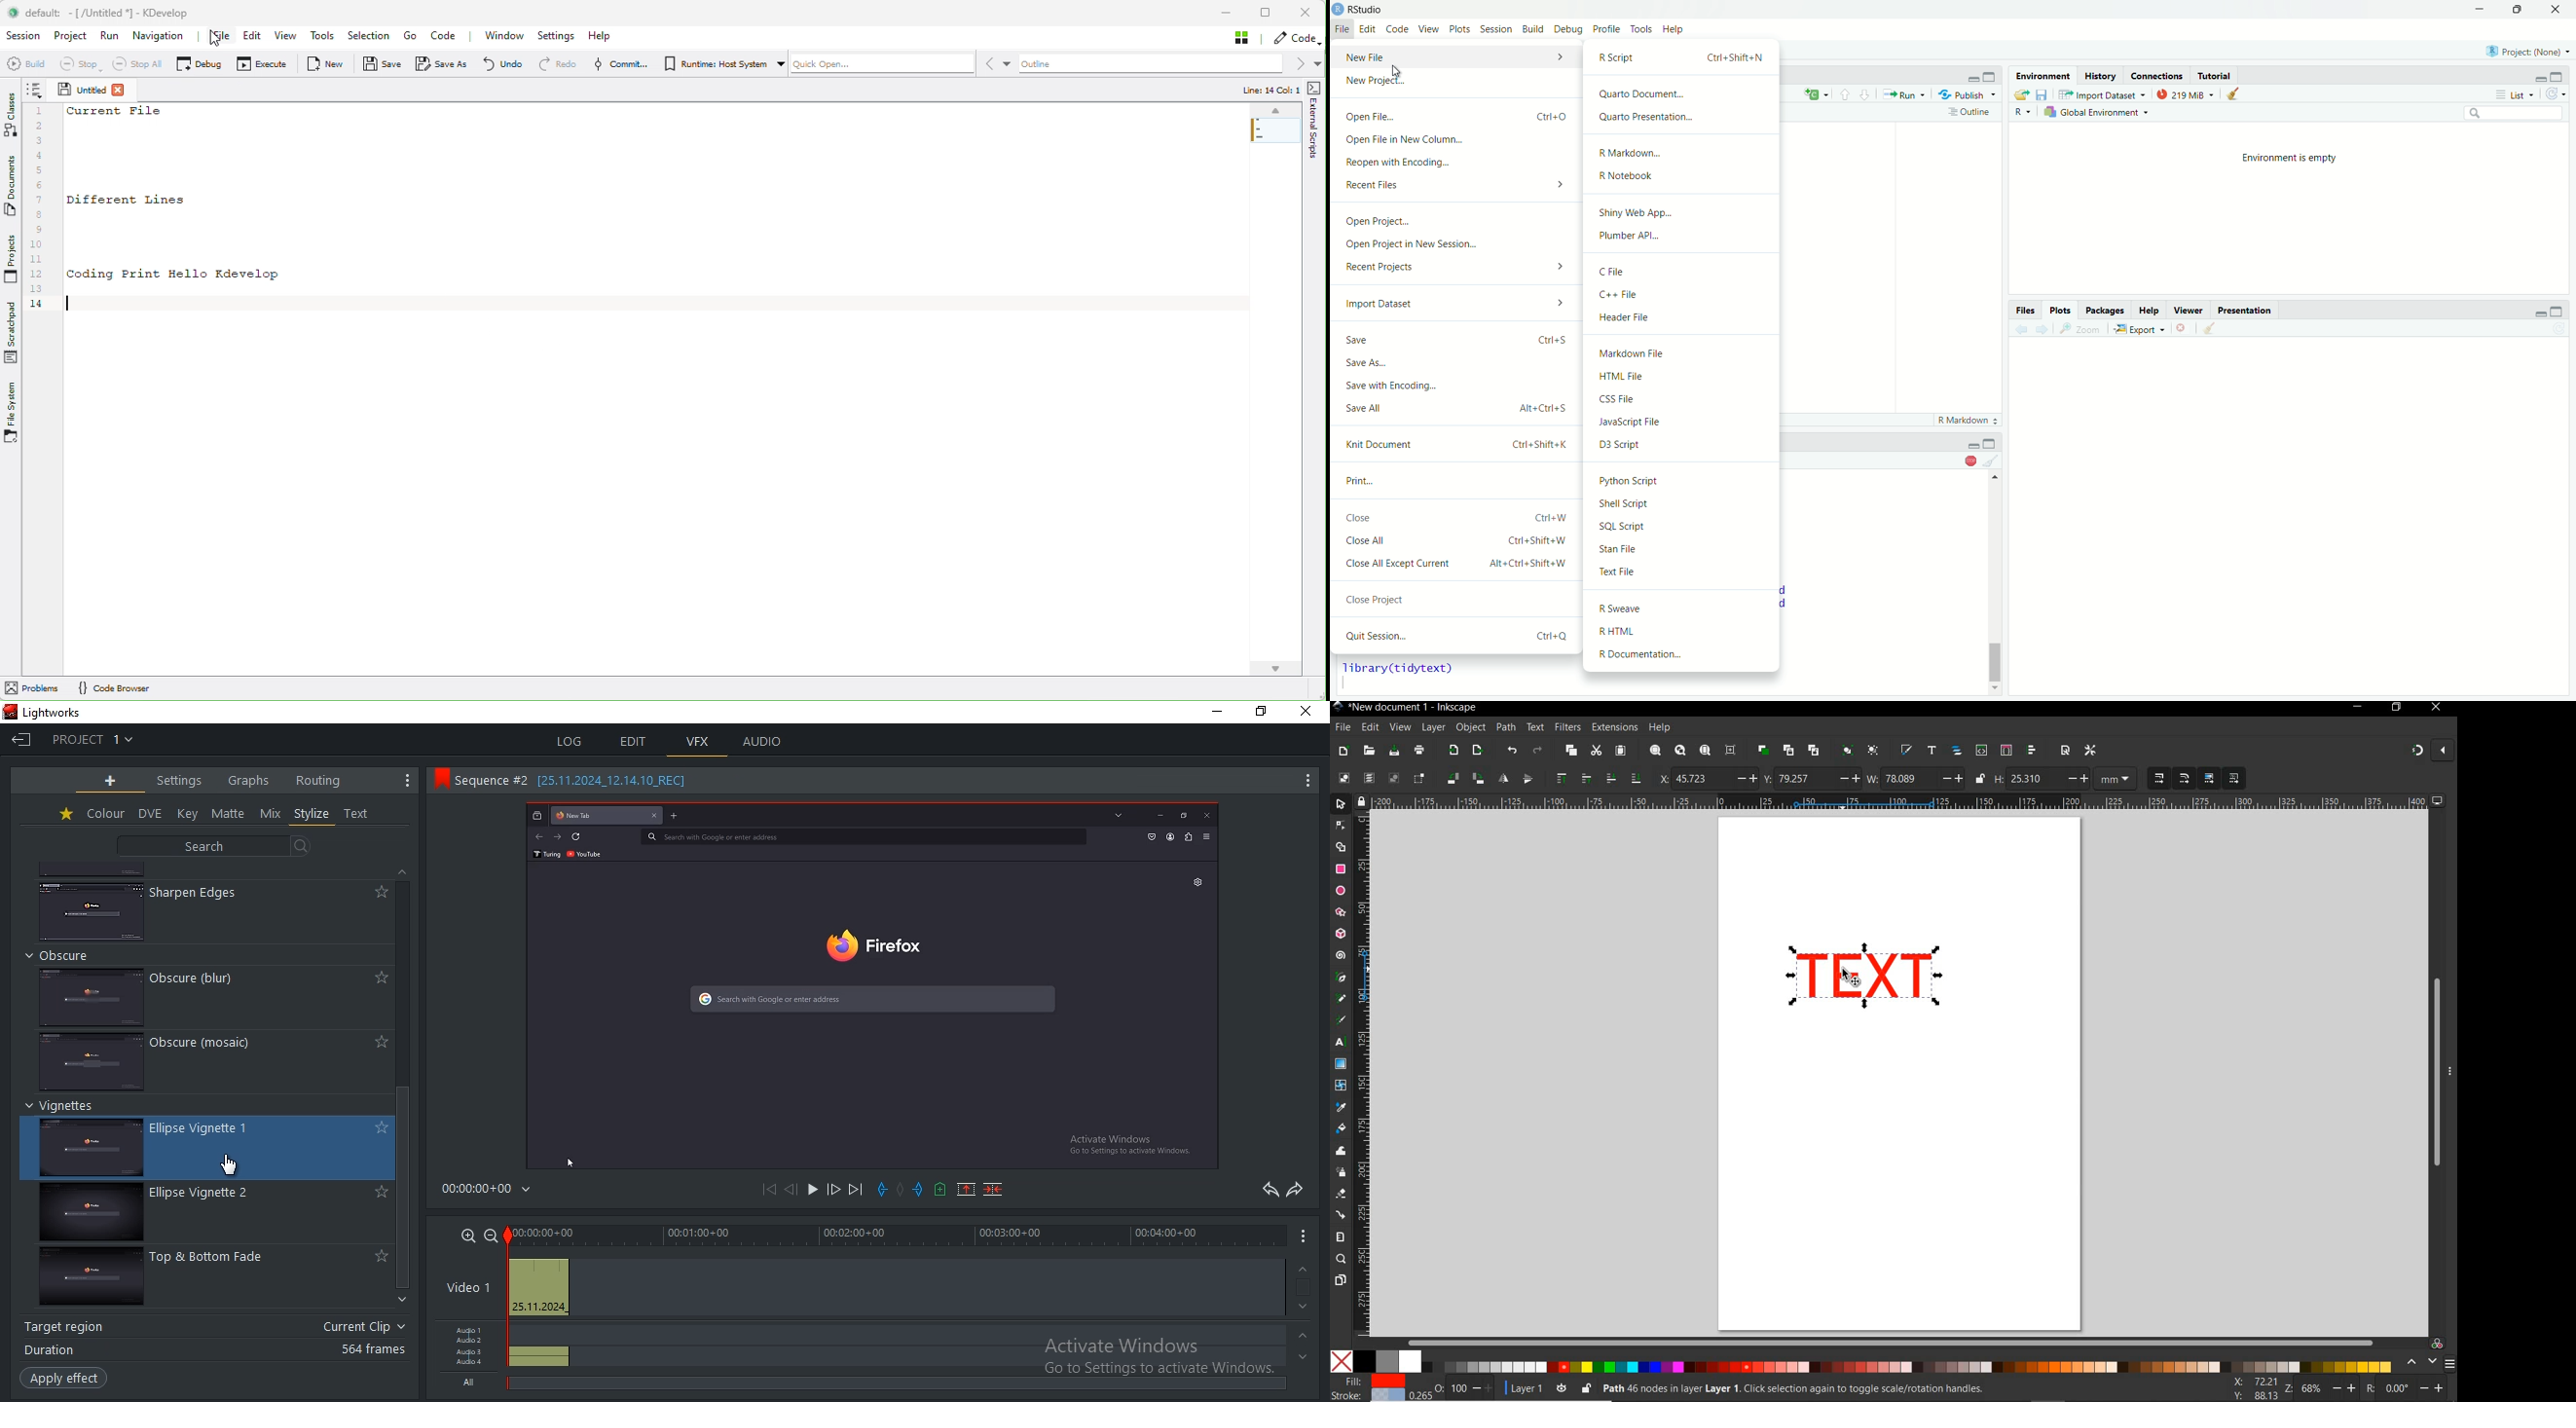  I want to click on Close All Except Current, so click(1459, 562).